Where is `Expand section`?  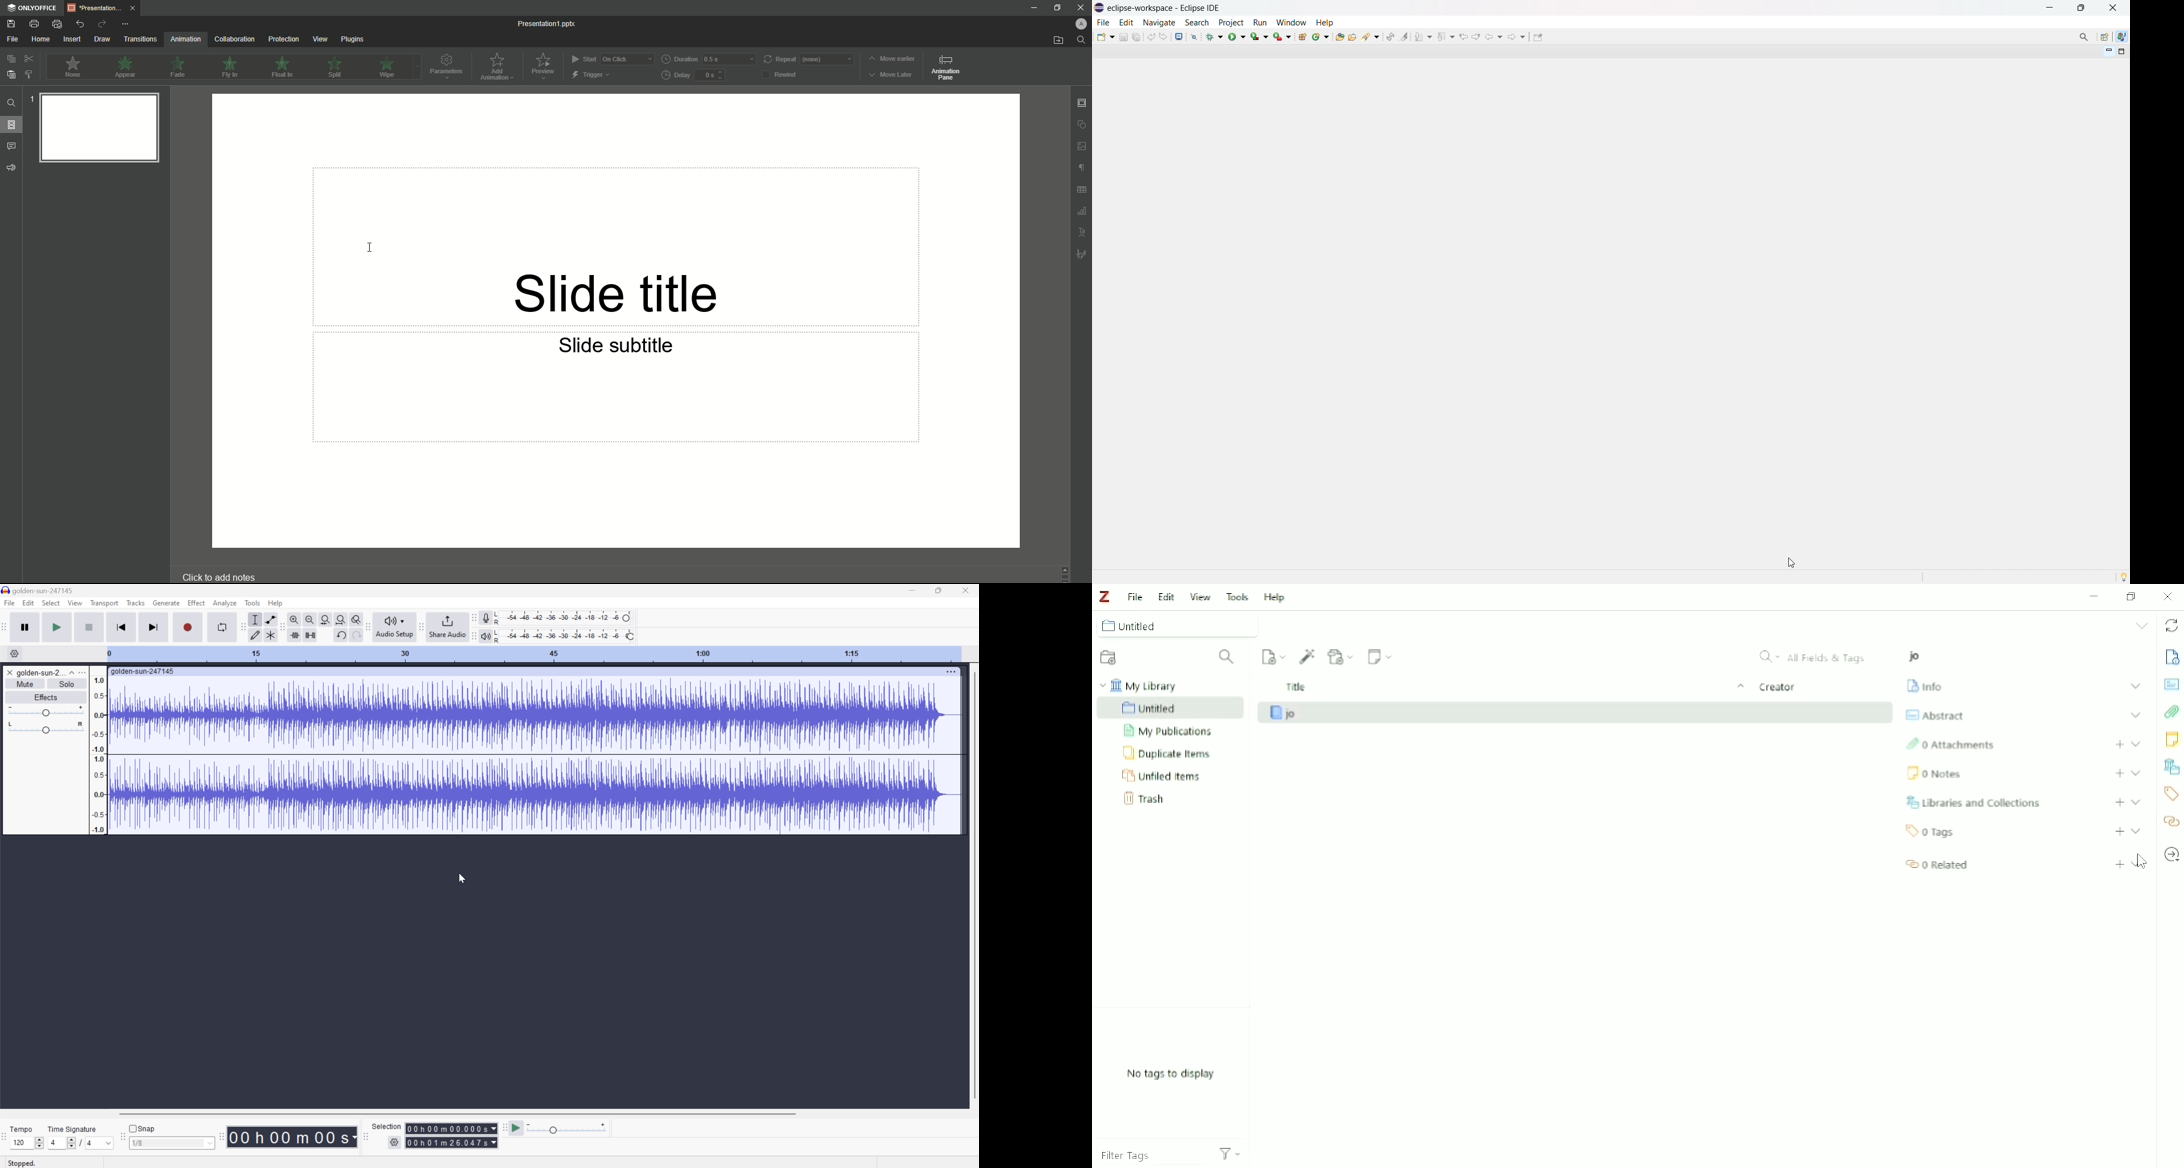 Expand section is located at coordinates (2136, 743).